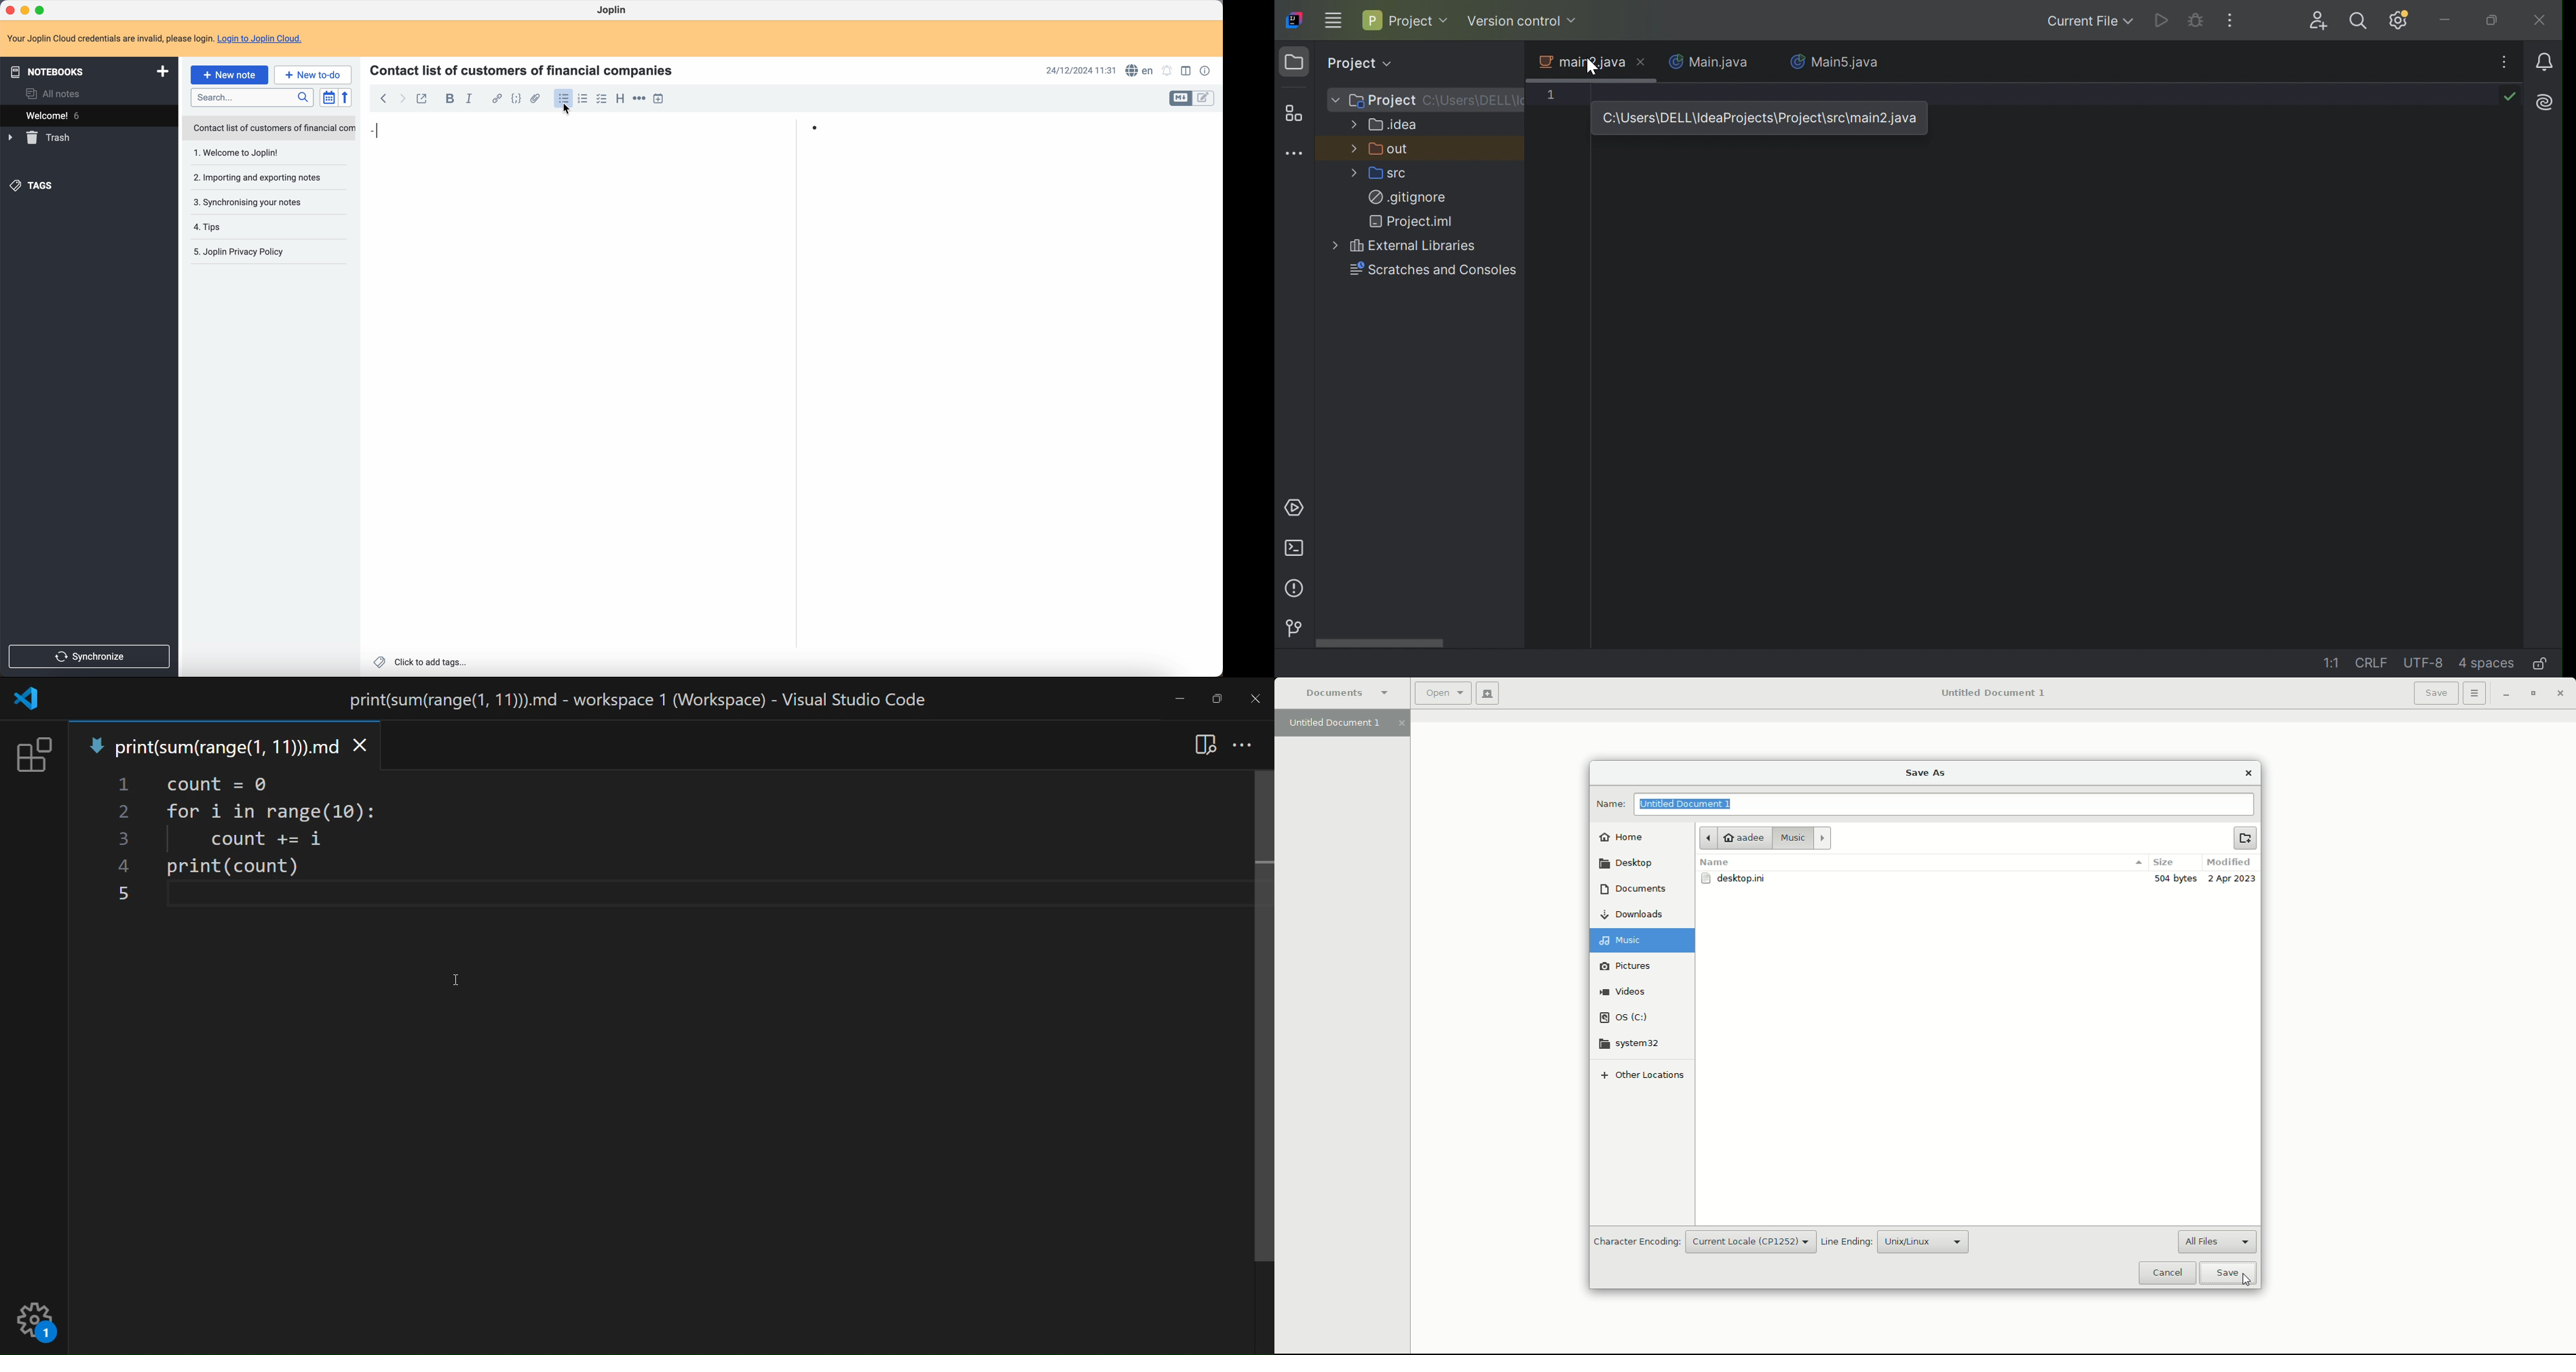 Image resolution: width=2576 pixels, height=1372 pixels. What do you see at coordinates (255, 98) in the screenshot?
I see `search bar` at bounding box center [255, 98].